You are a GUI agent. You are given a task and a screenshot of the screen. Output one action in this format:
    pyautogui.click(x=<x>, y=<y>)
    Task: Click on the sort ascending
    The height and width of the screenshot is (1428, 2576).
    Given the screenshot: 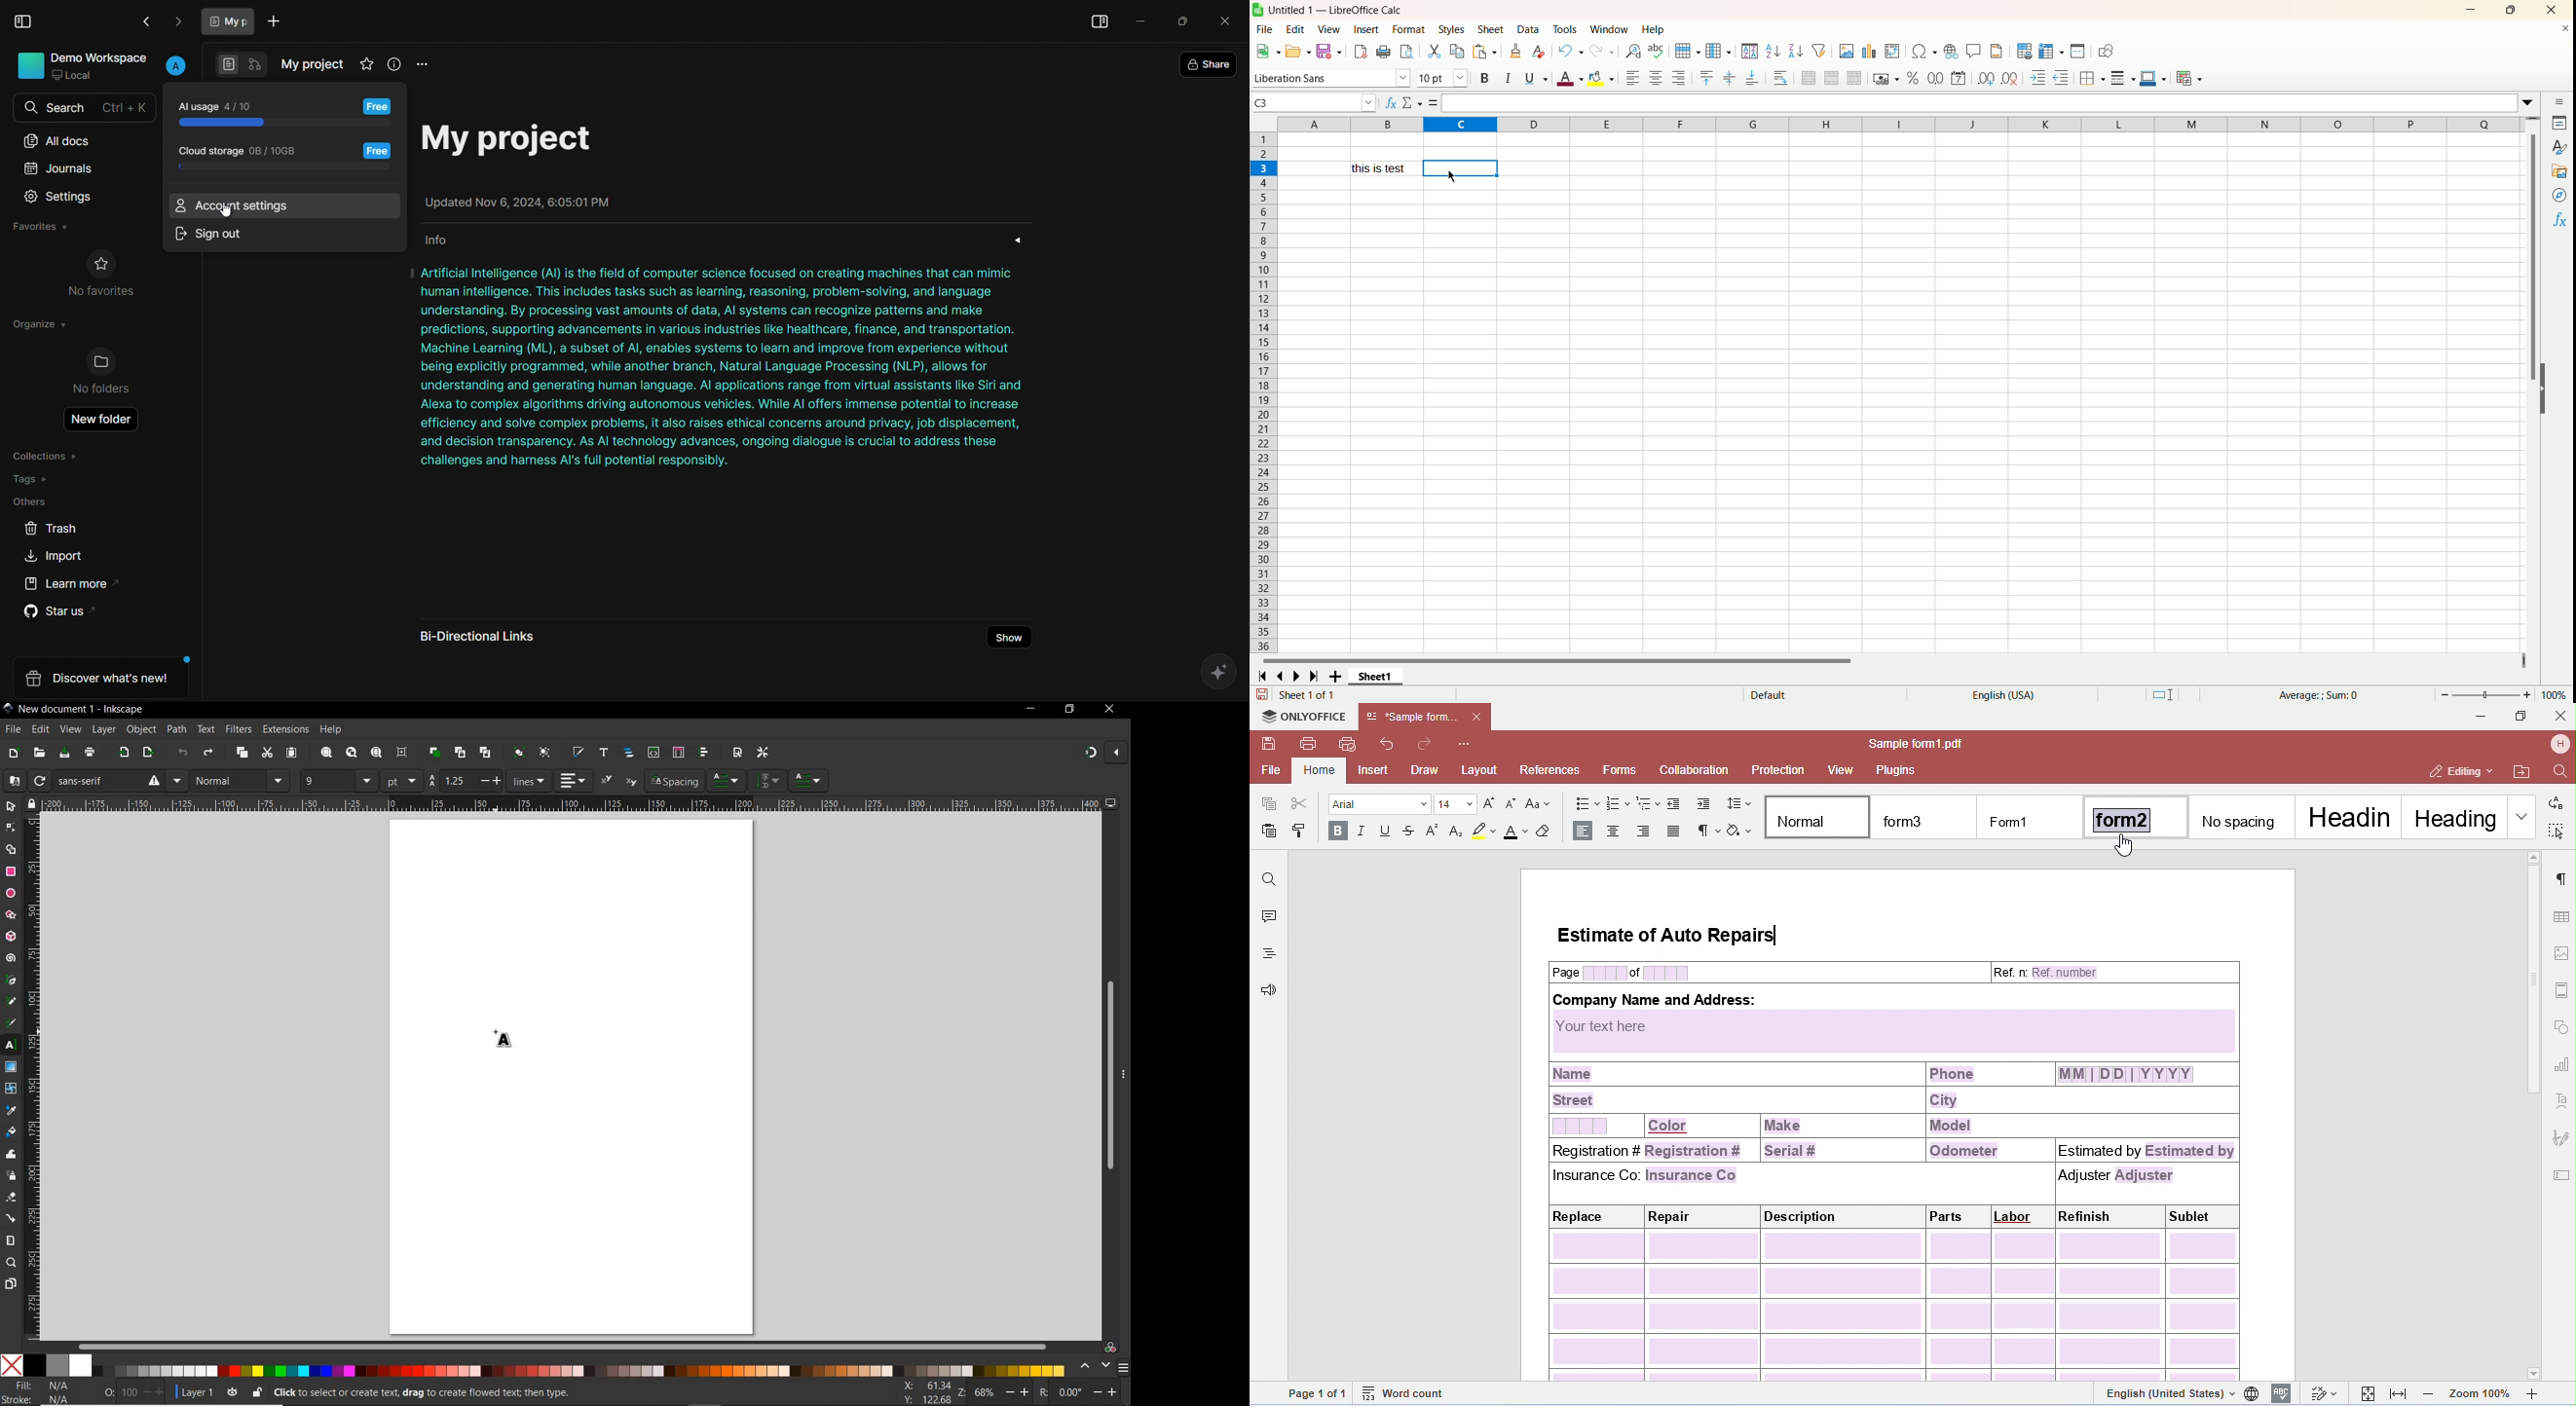 What is the action you would take?
    pyautogui.click(x=1771, y=51)
    